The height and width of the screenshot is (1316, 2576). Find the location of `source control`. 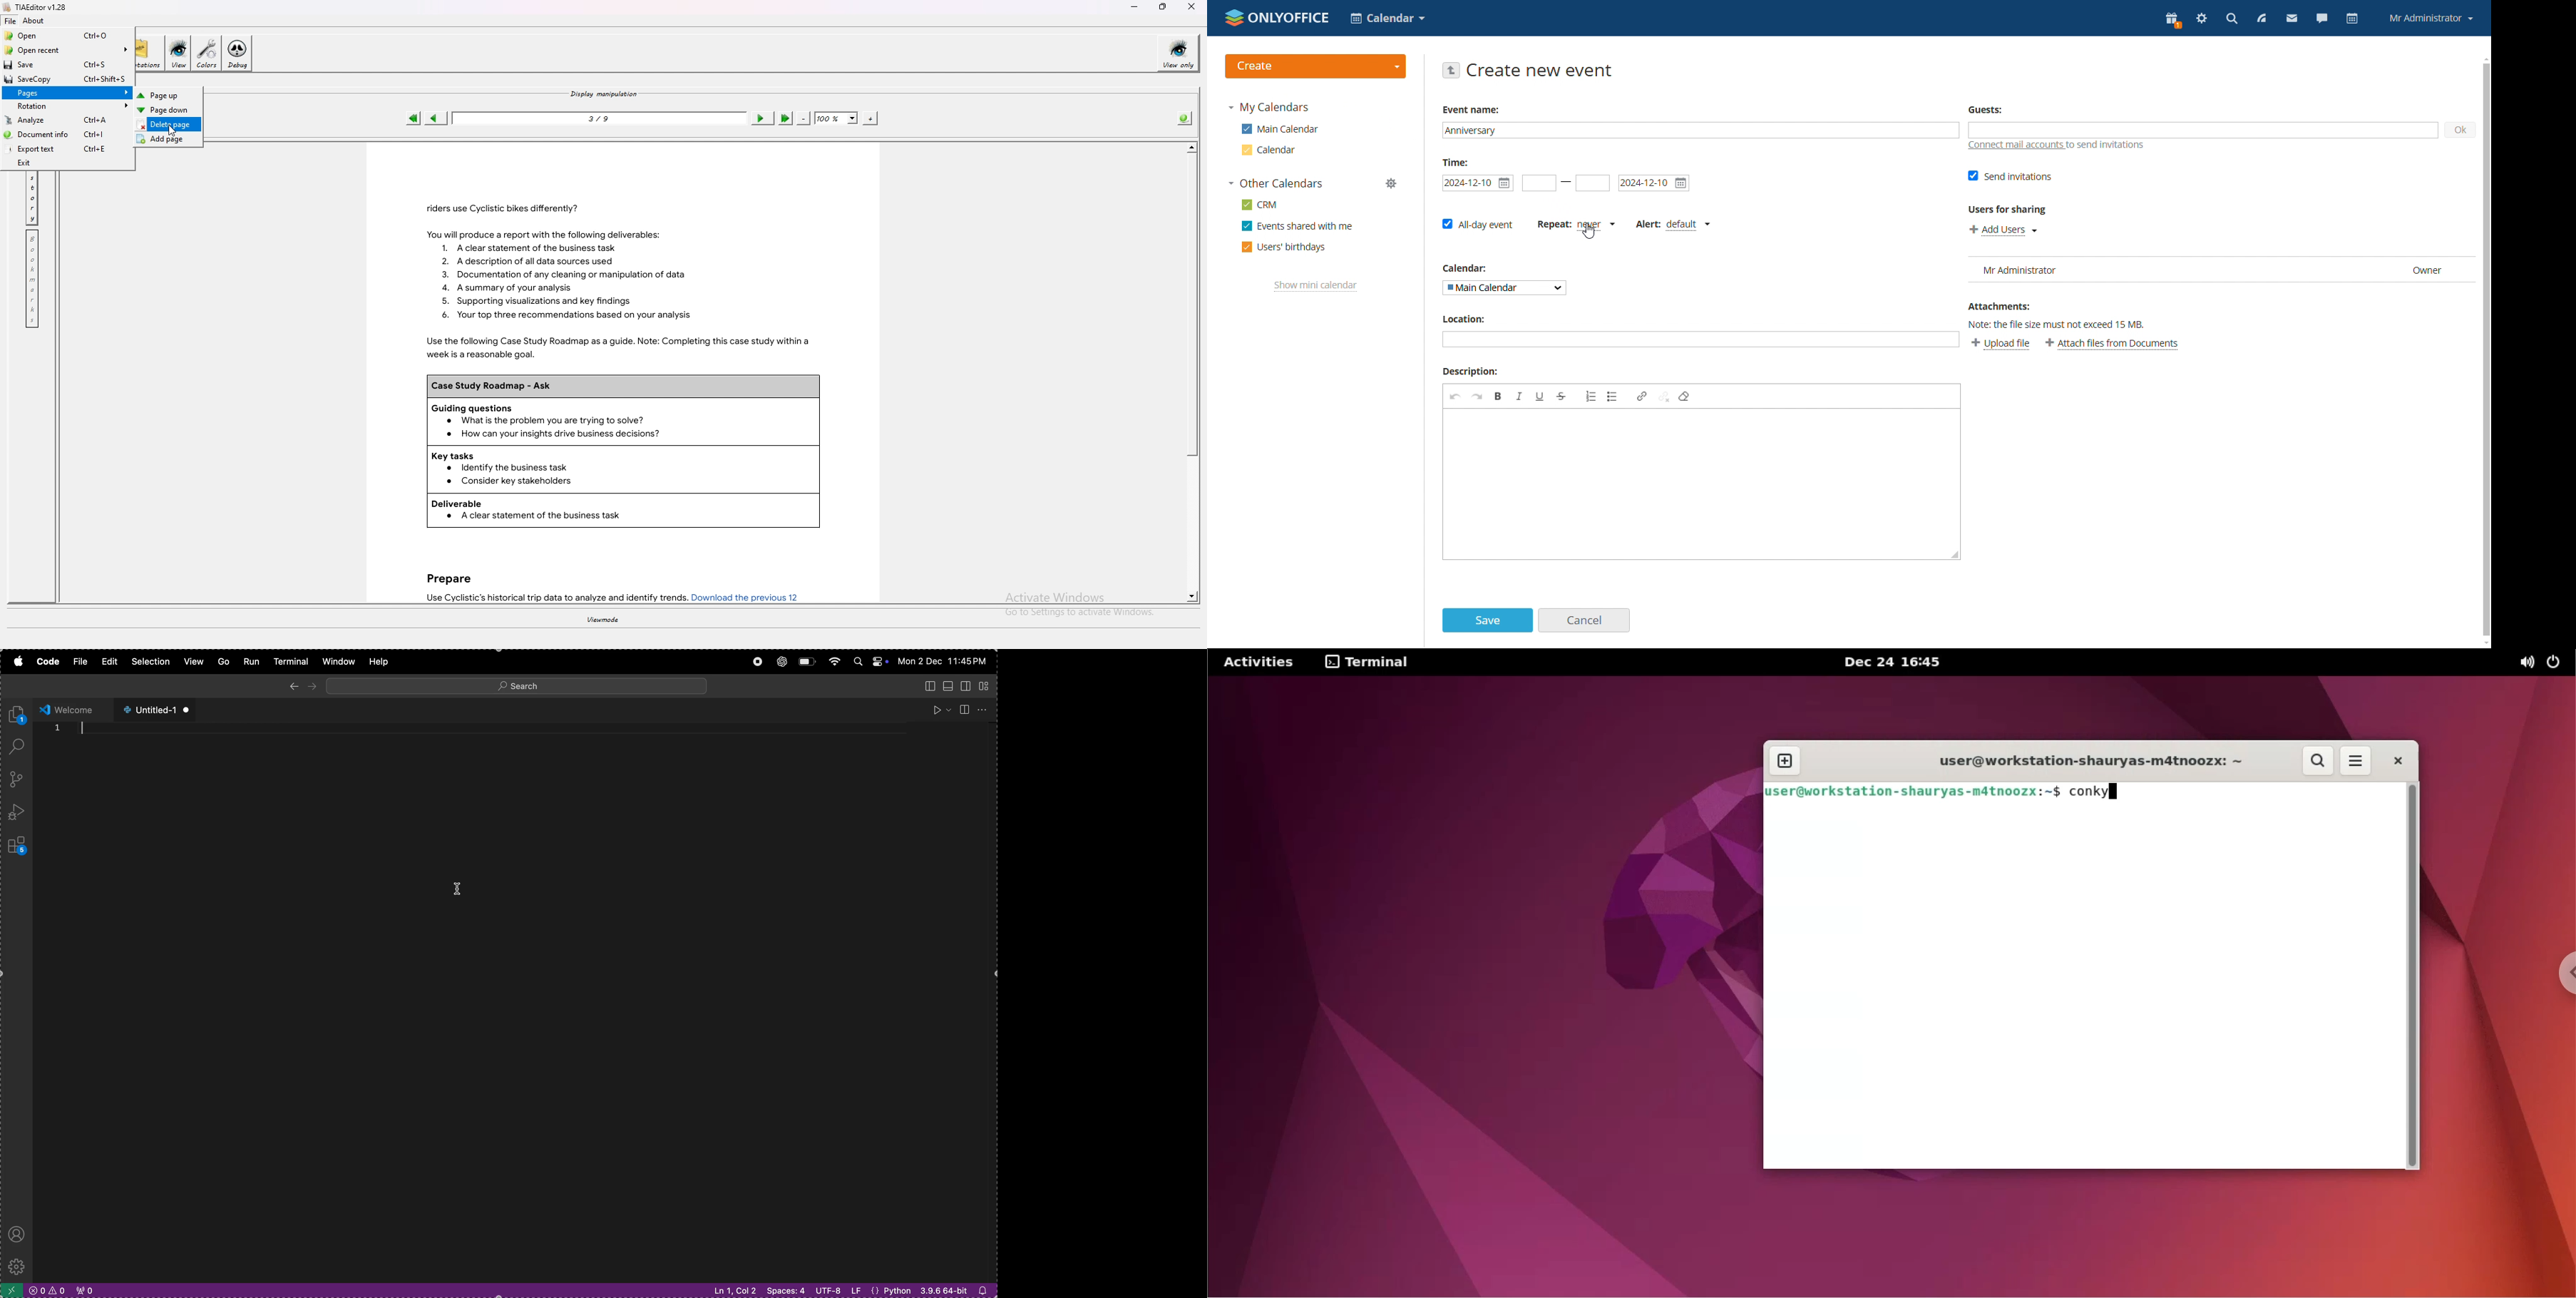

source control is located at coordinates (14, 779).